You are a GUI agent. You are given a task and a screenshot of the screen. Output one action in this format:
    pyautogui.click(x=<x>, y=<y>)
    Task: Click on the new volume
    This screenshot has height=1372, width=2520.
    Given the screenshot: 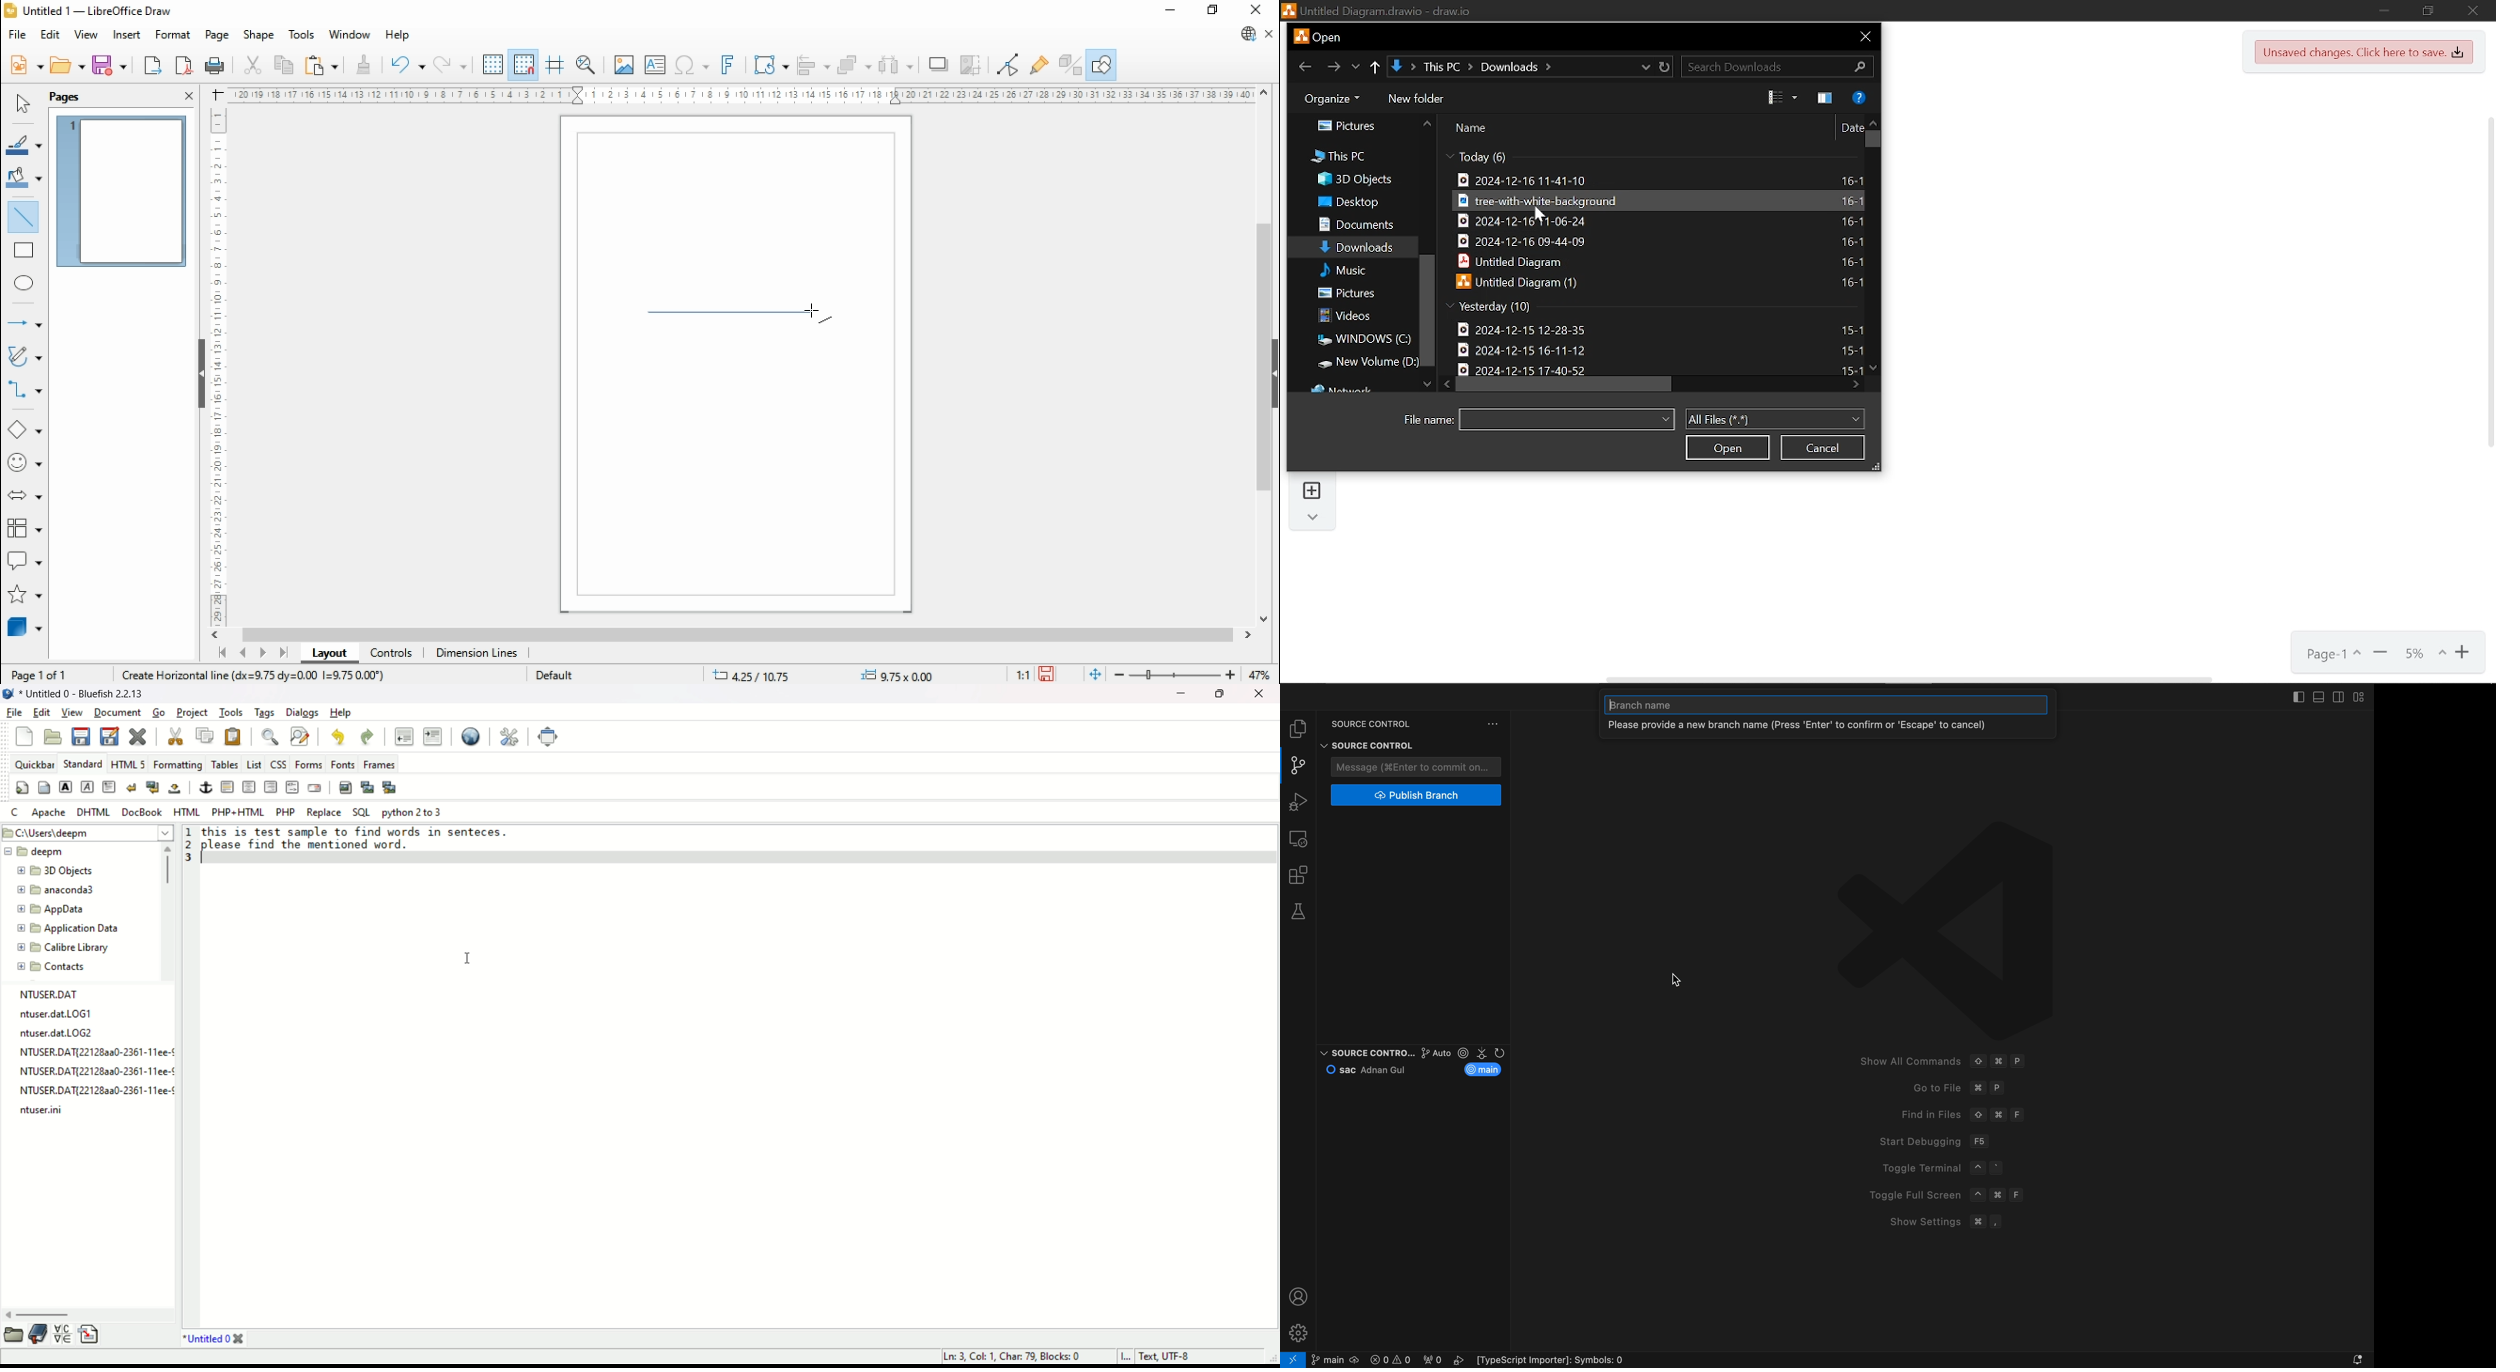 What is the action you would take?
    pyautogui.click(x=1362, y=363)
    